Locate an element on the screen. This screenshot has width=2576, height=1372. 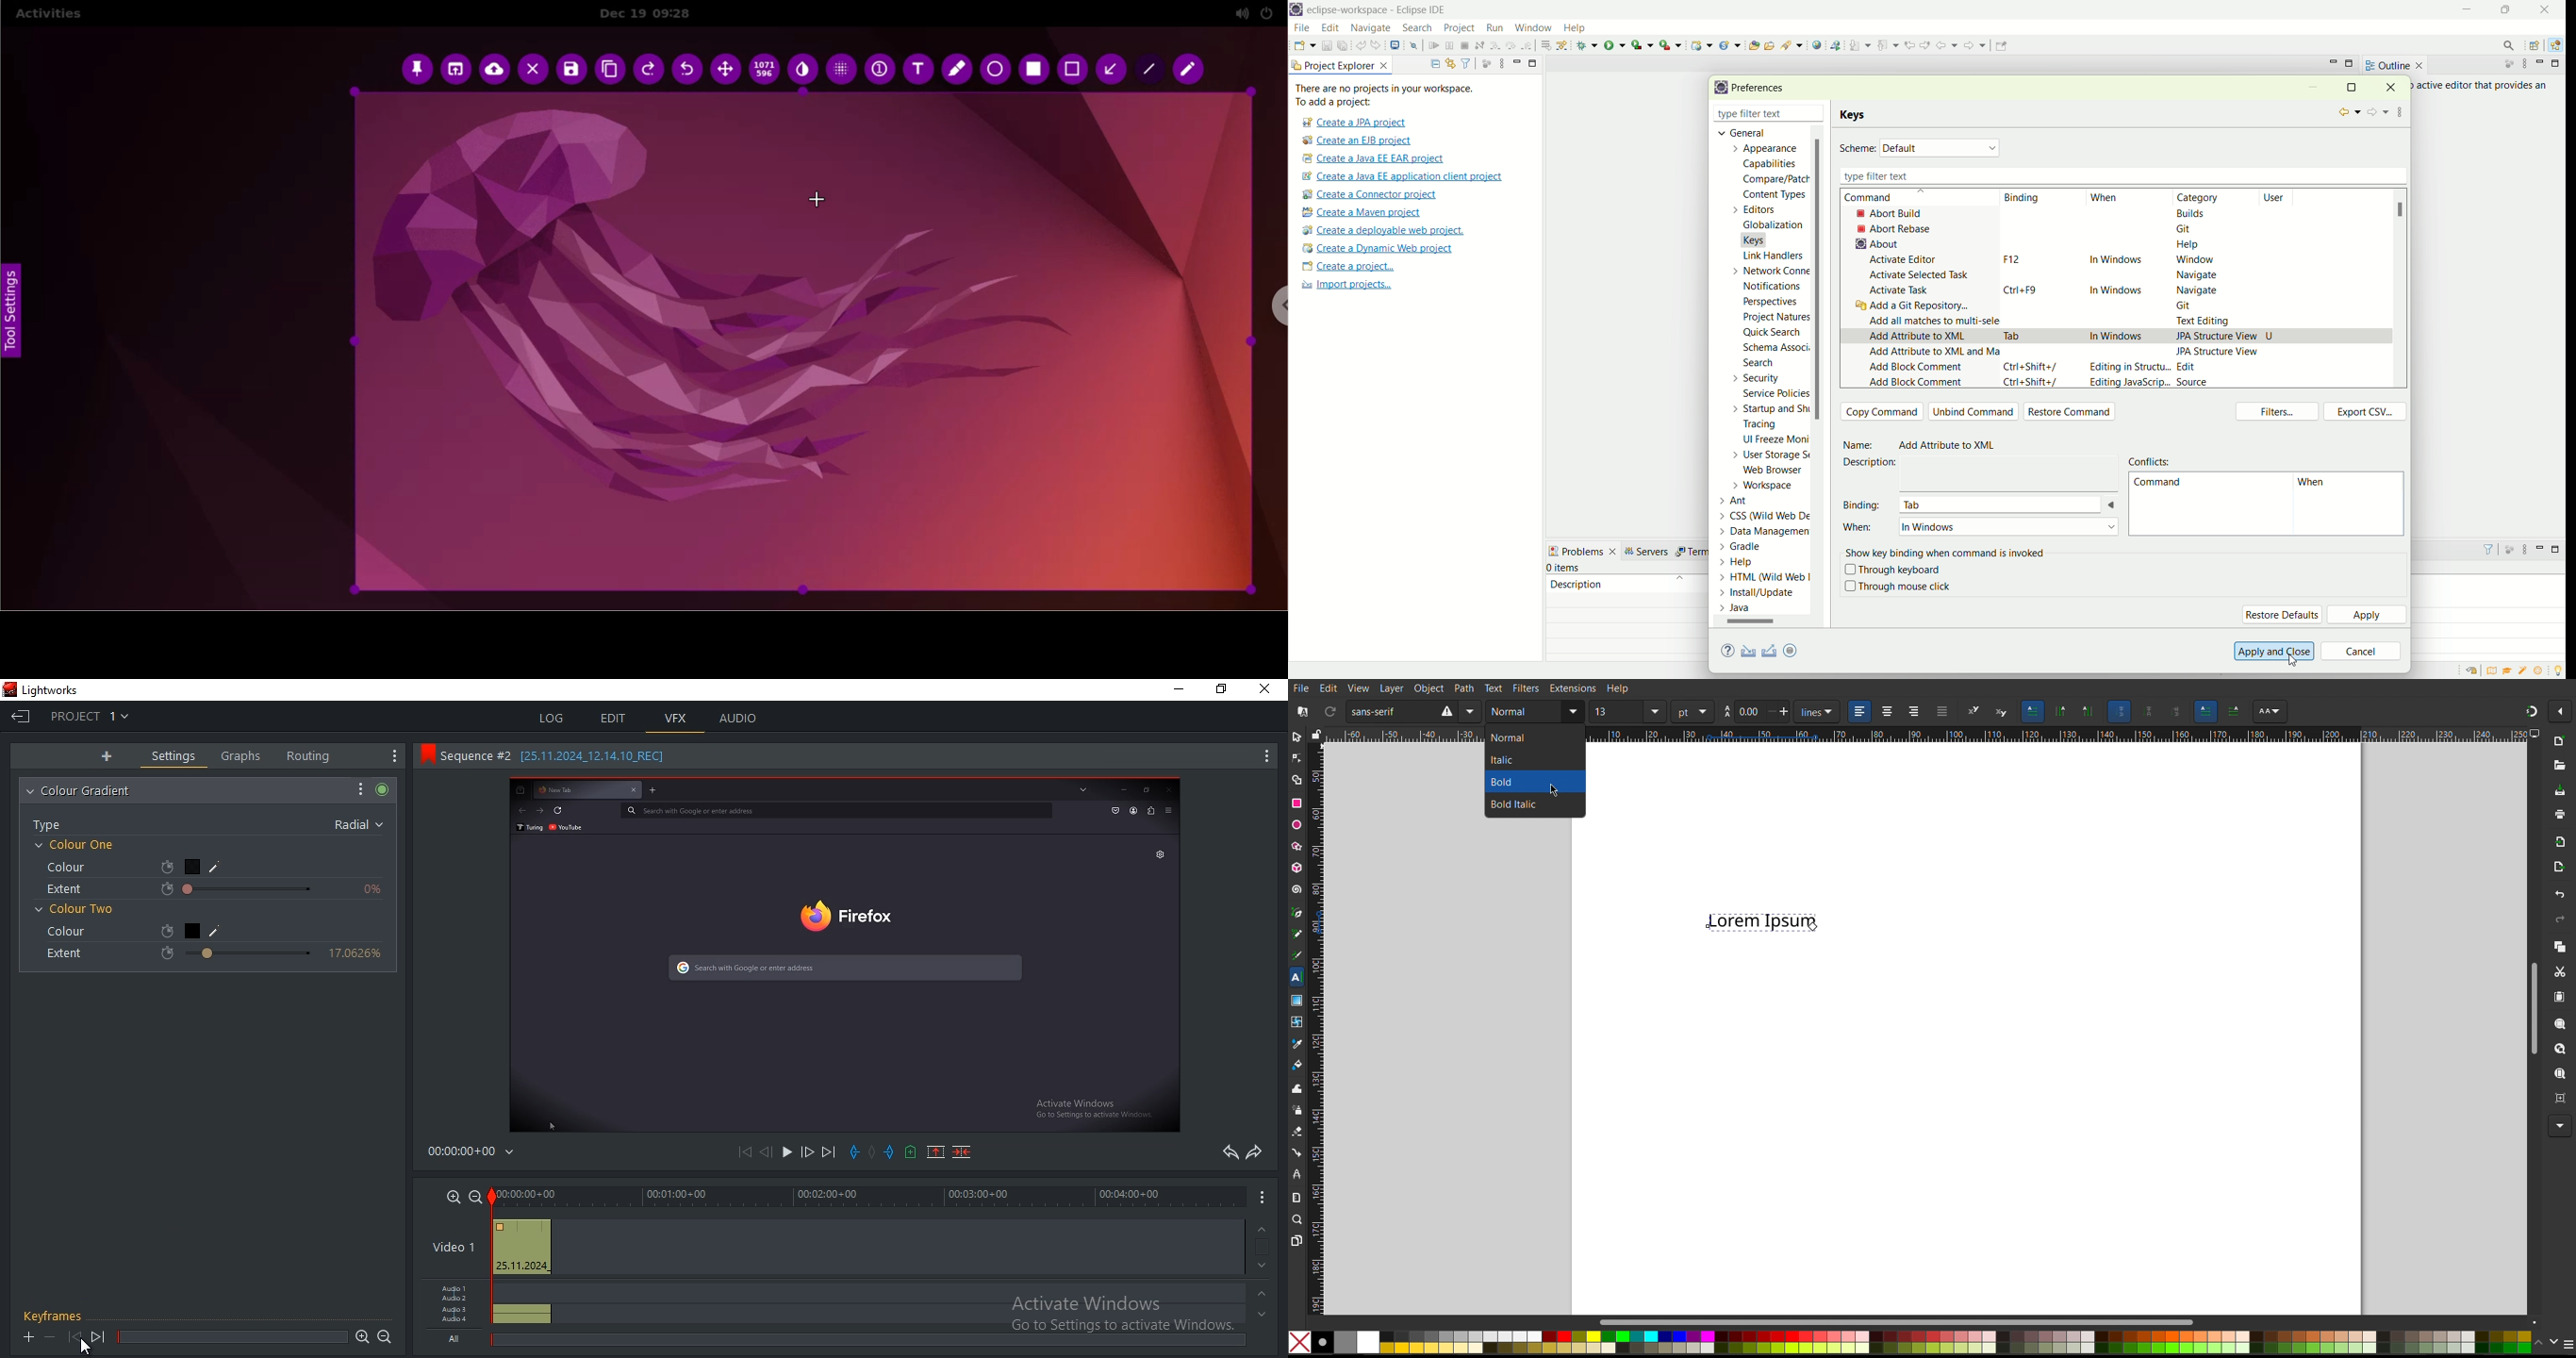
collapse all is located at coordinates (1432, 64).